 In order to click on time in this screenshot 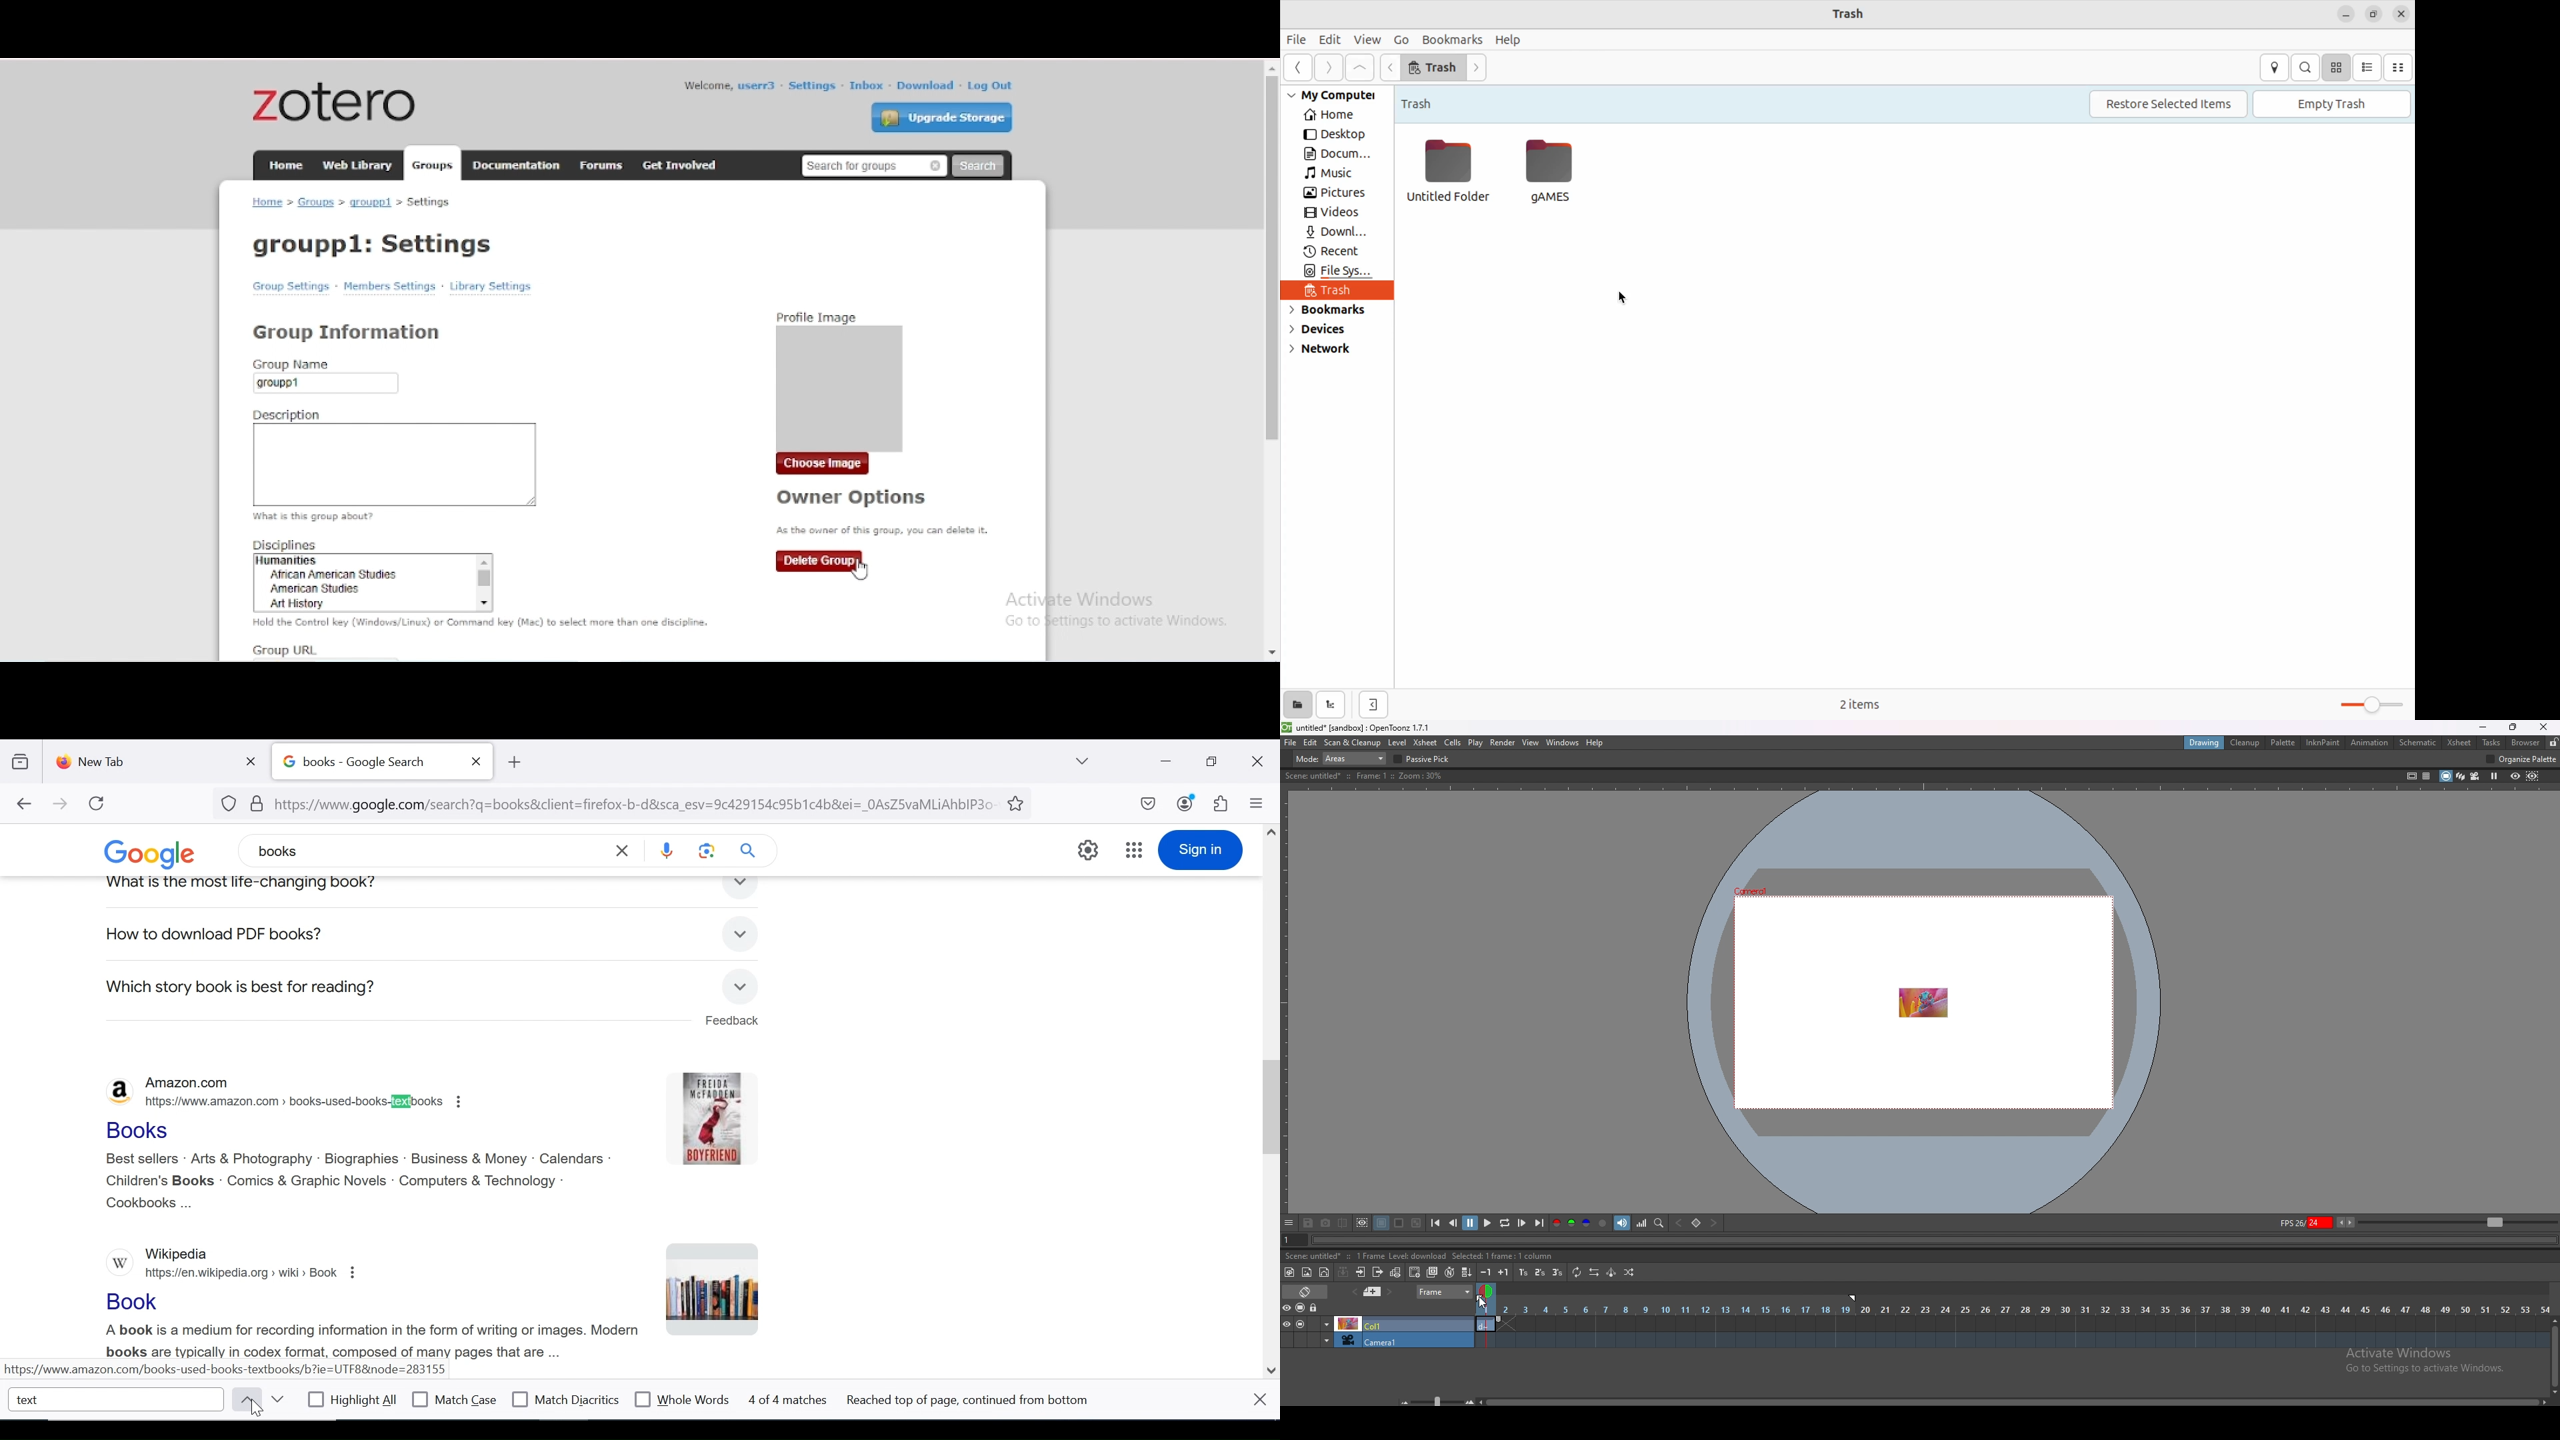, I will do `click(2013, 1309)`.